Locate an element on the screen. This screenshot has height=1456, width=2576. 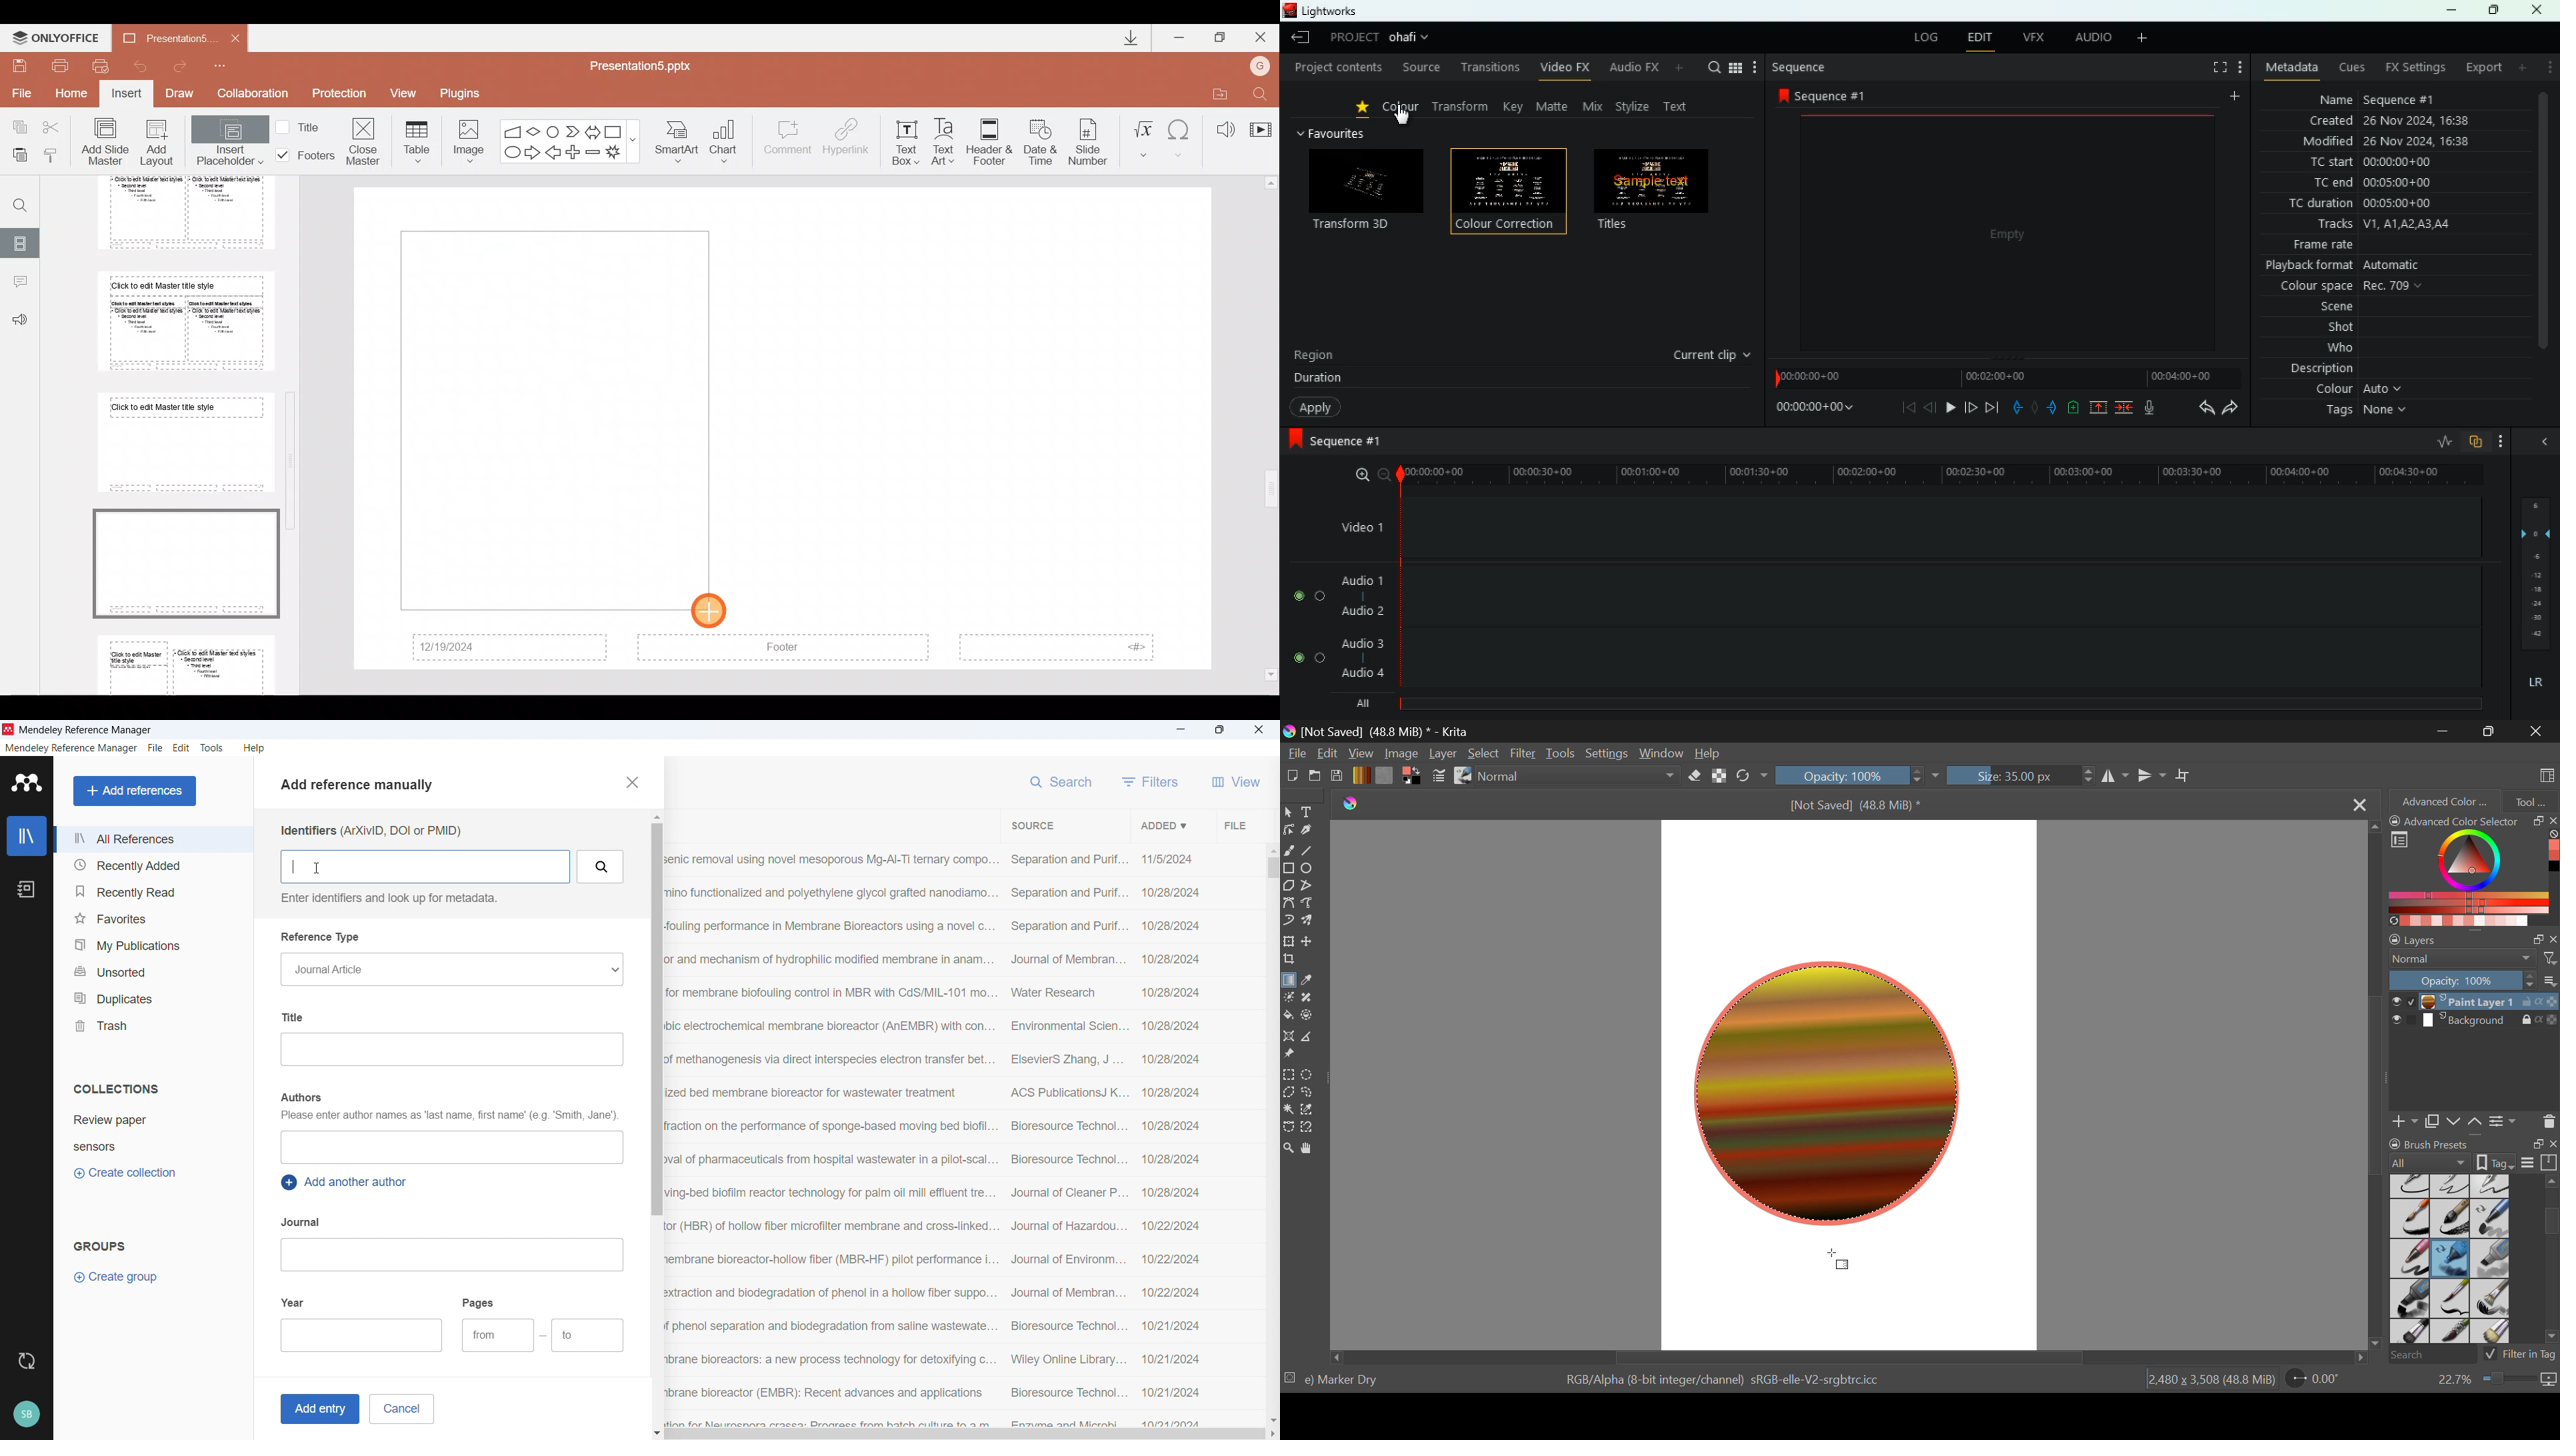
Plus is located at coordinates (575, 151).